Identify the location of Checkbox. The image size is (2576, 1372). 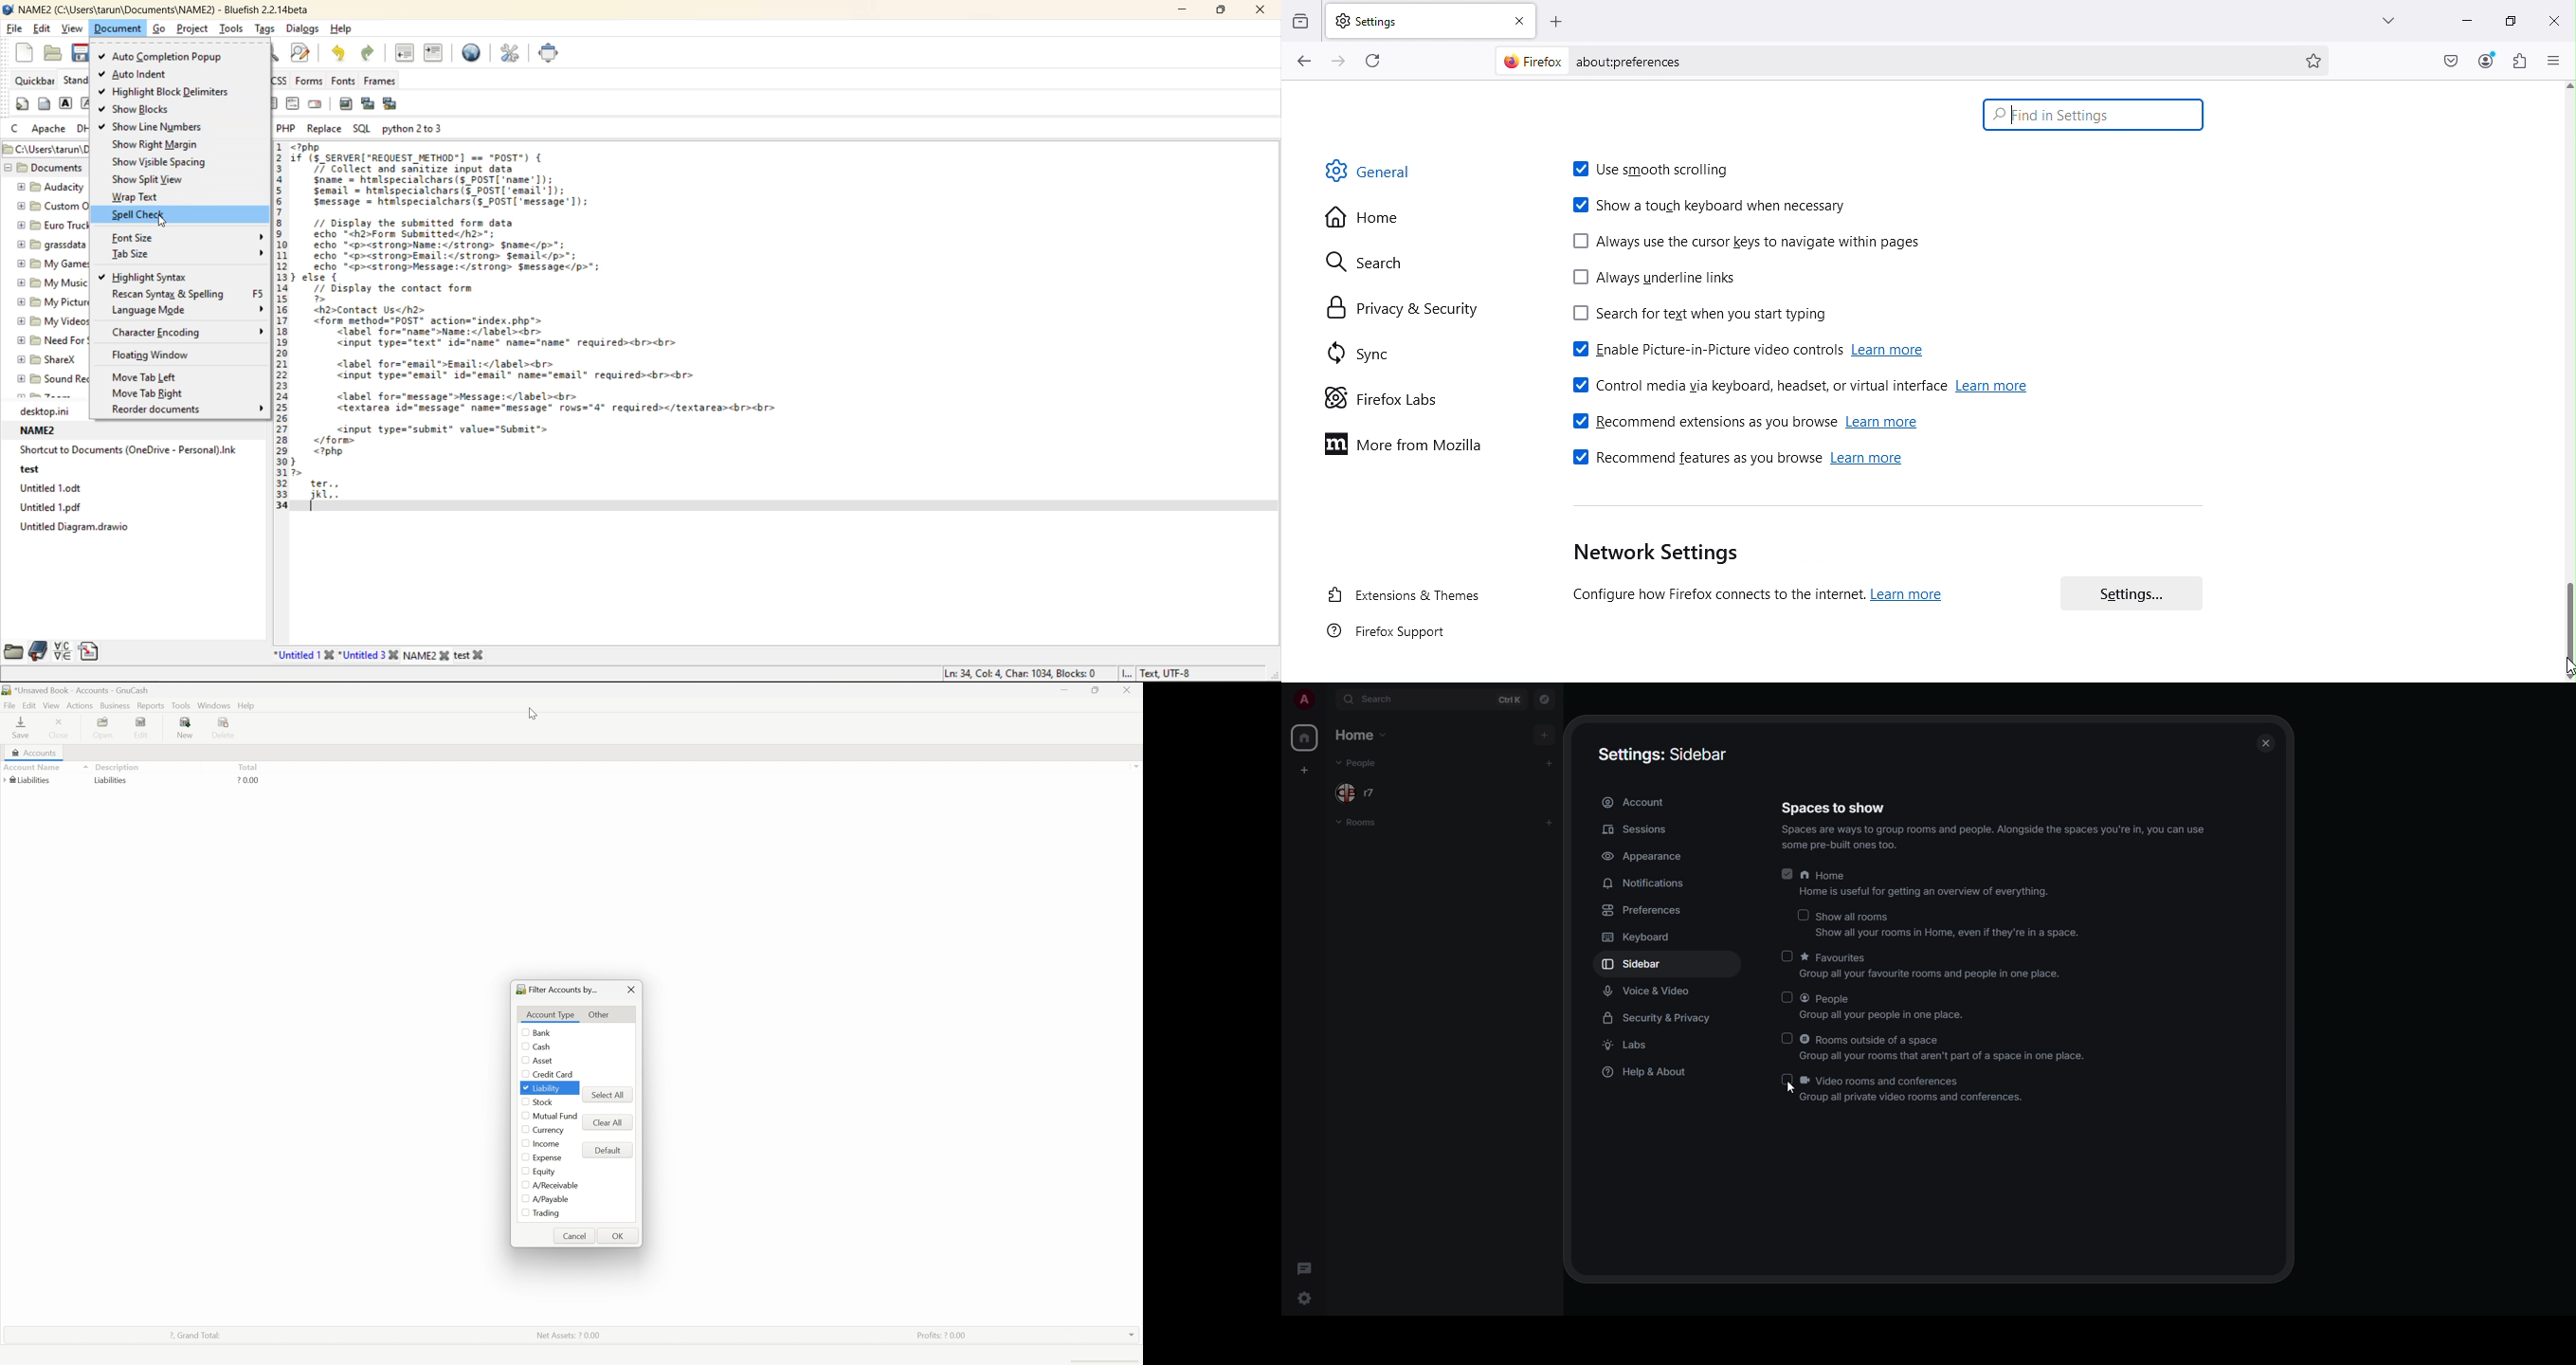
(525, 1061).